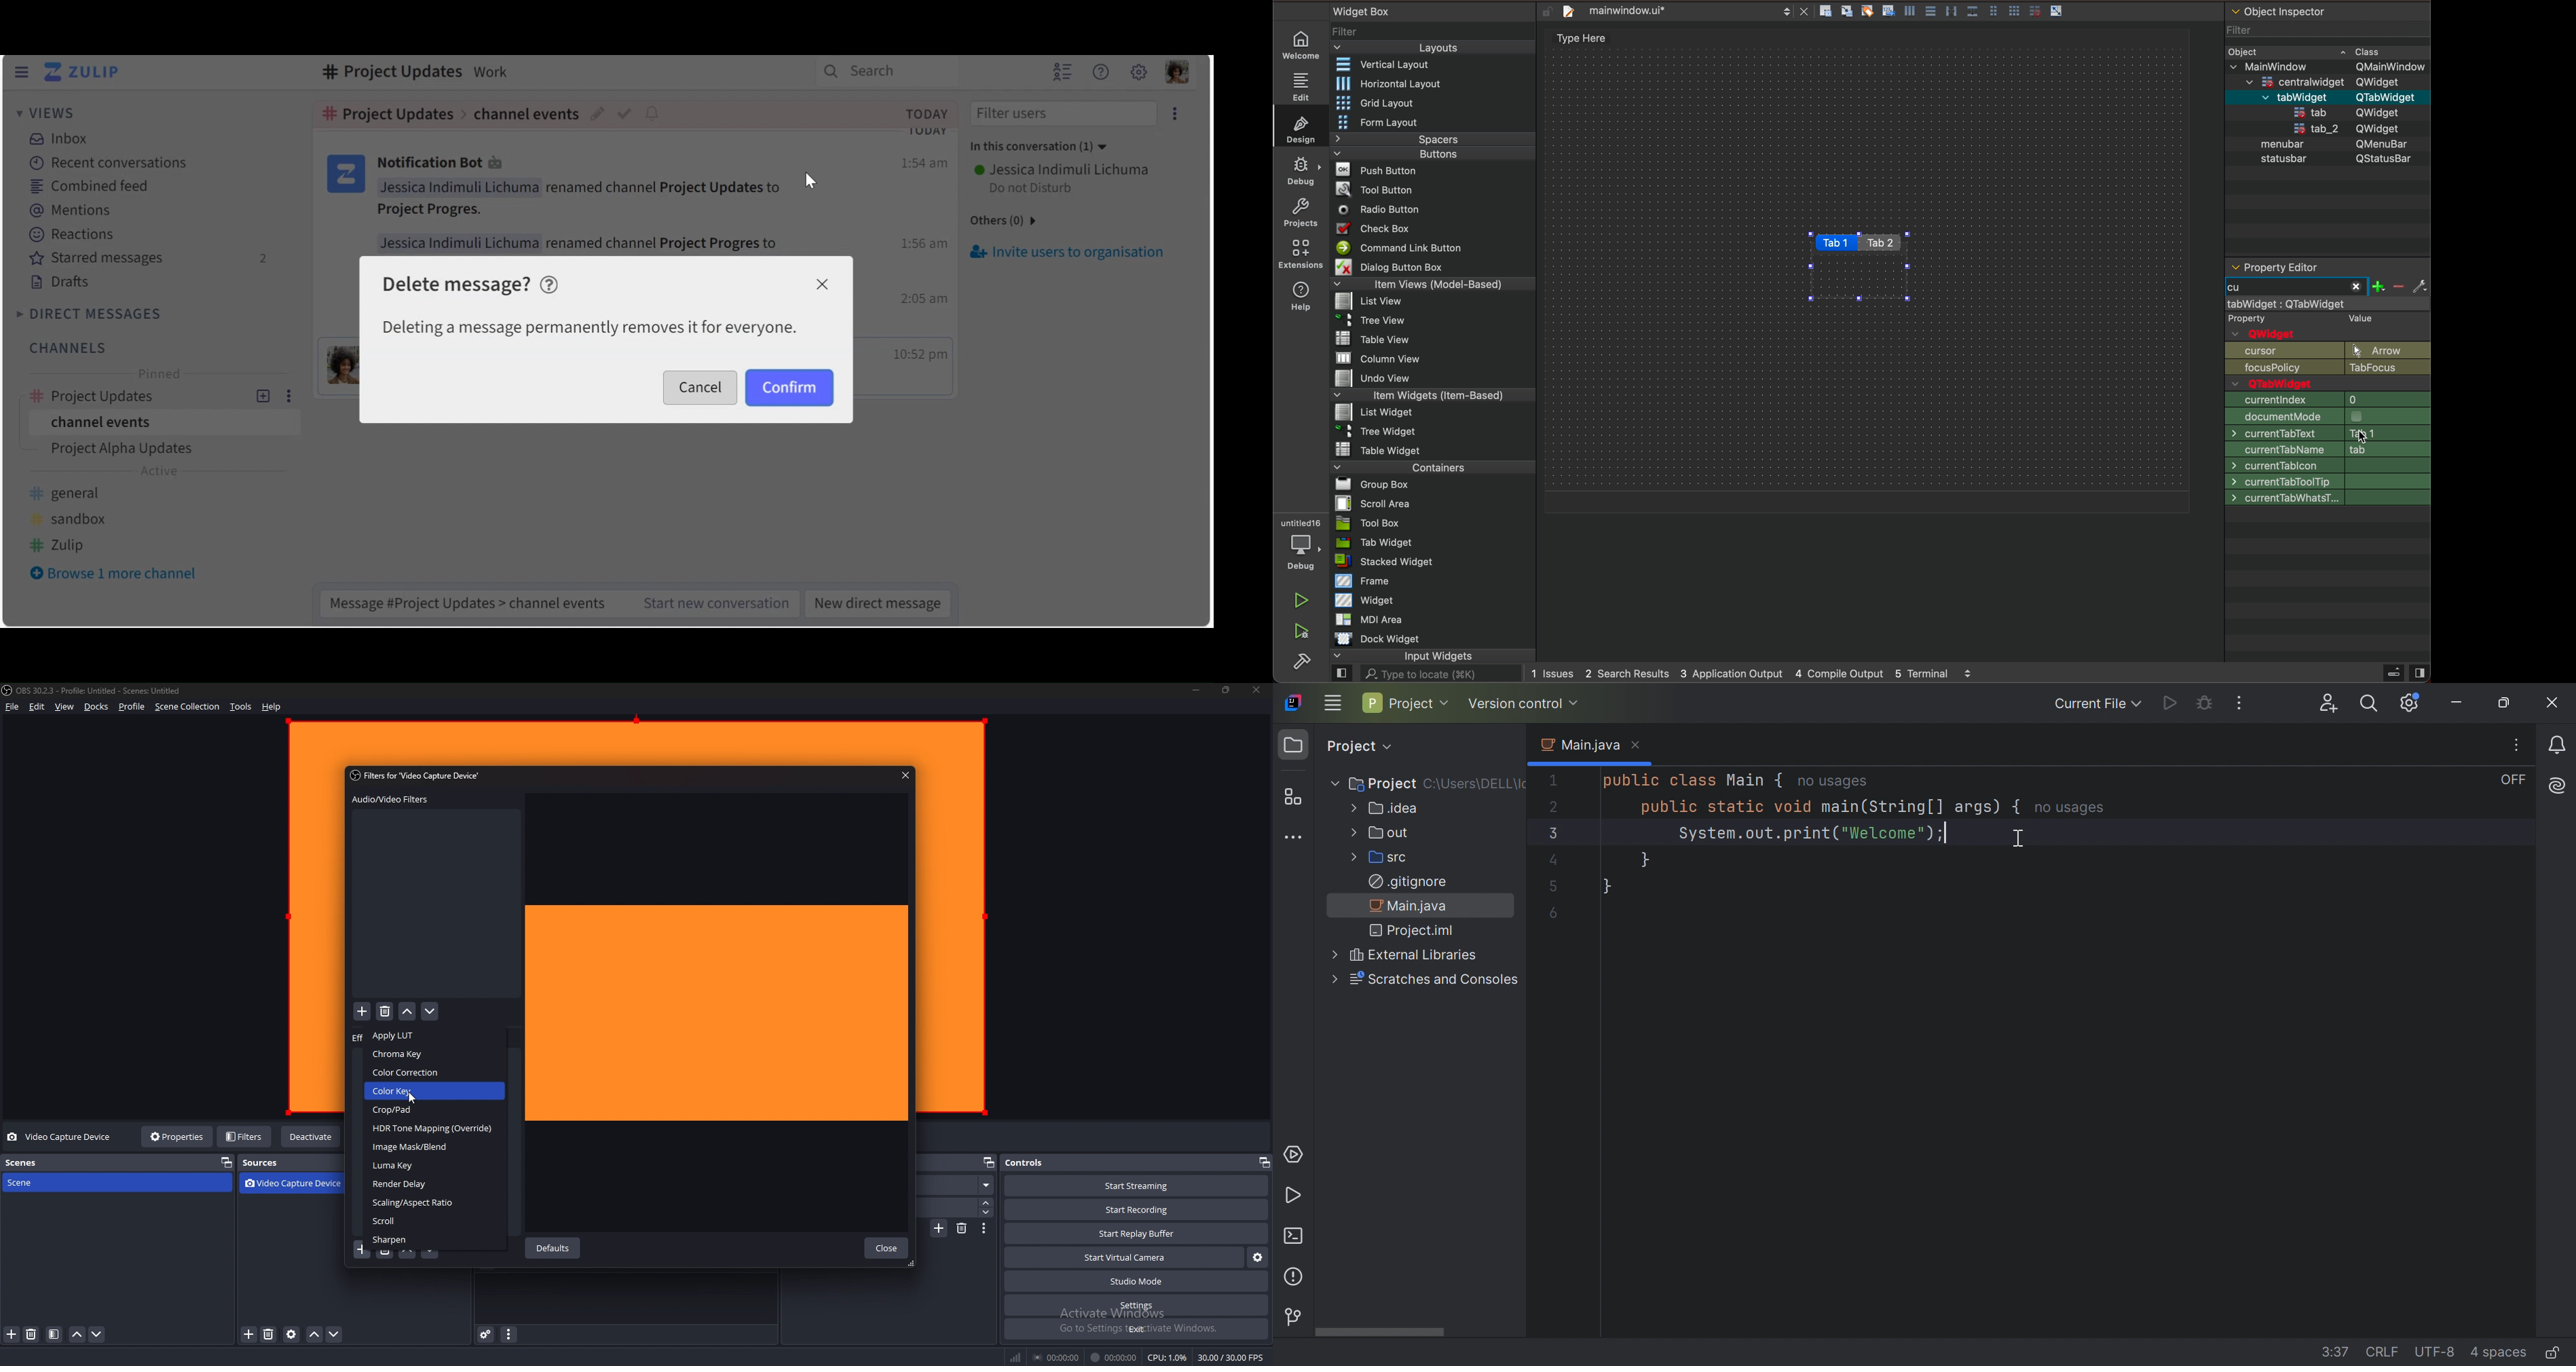 This screenshot has width=2576, height=1372. I want to click on active, so click(162, 472).